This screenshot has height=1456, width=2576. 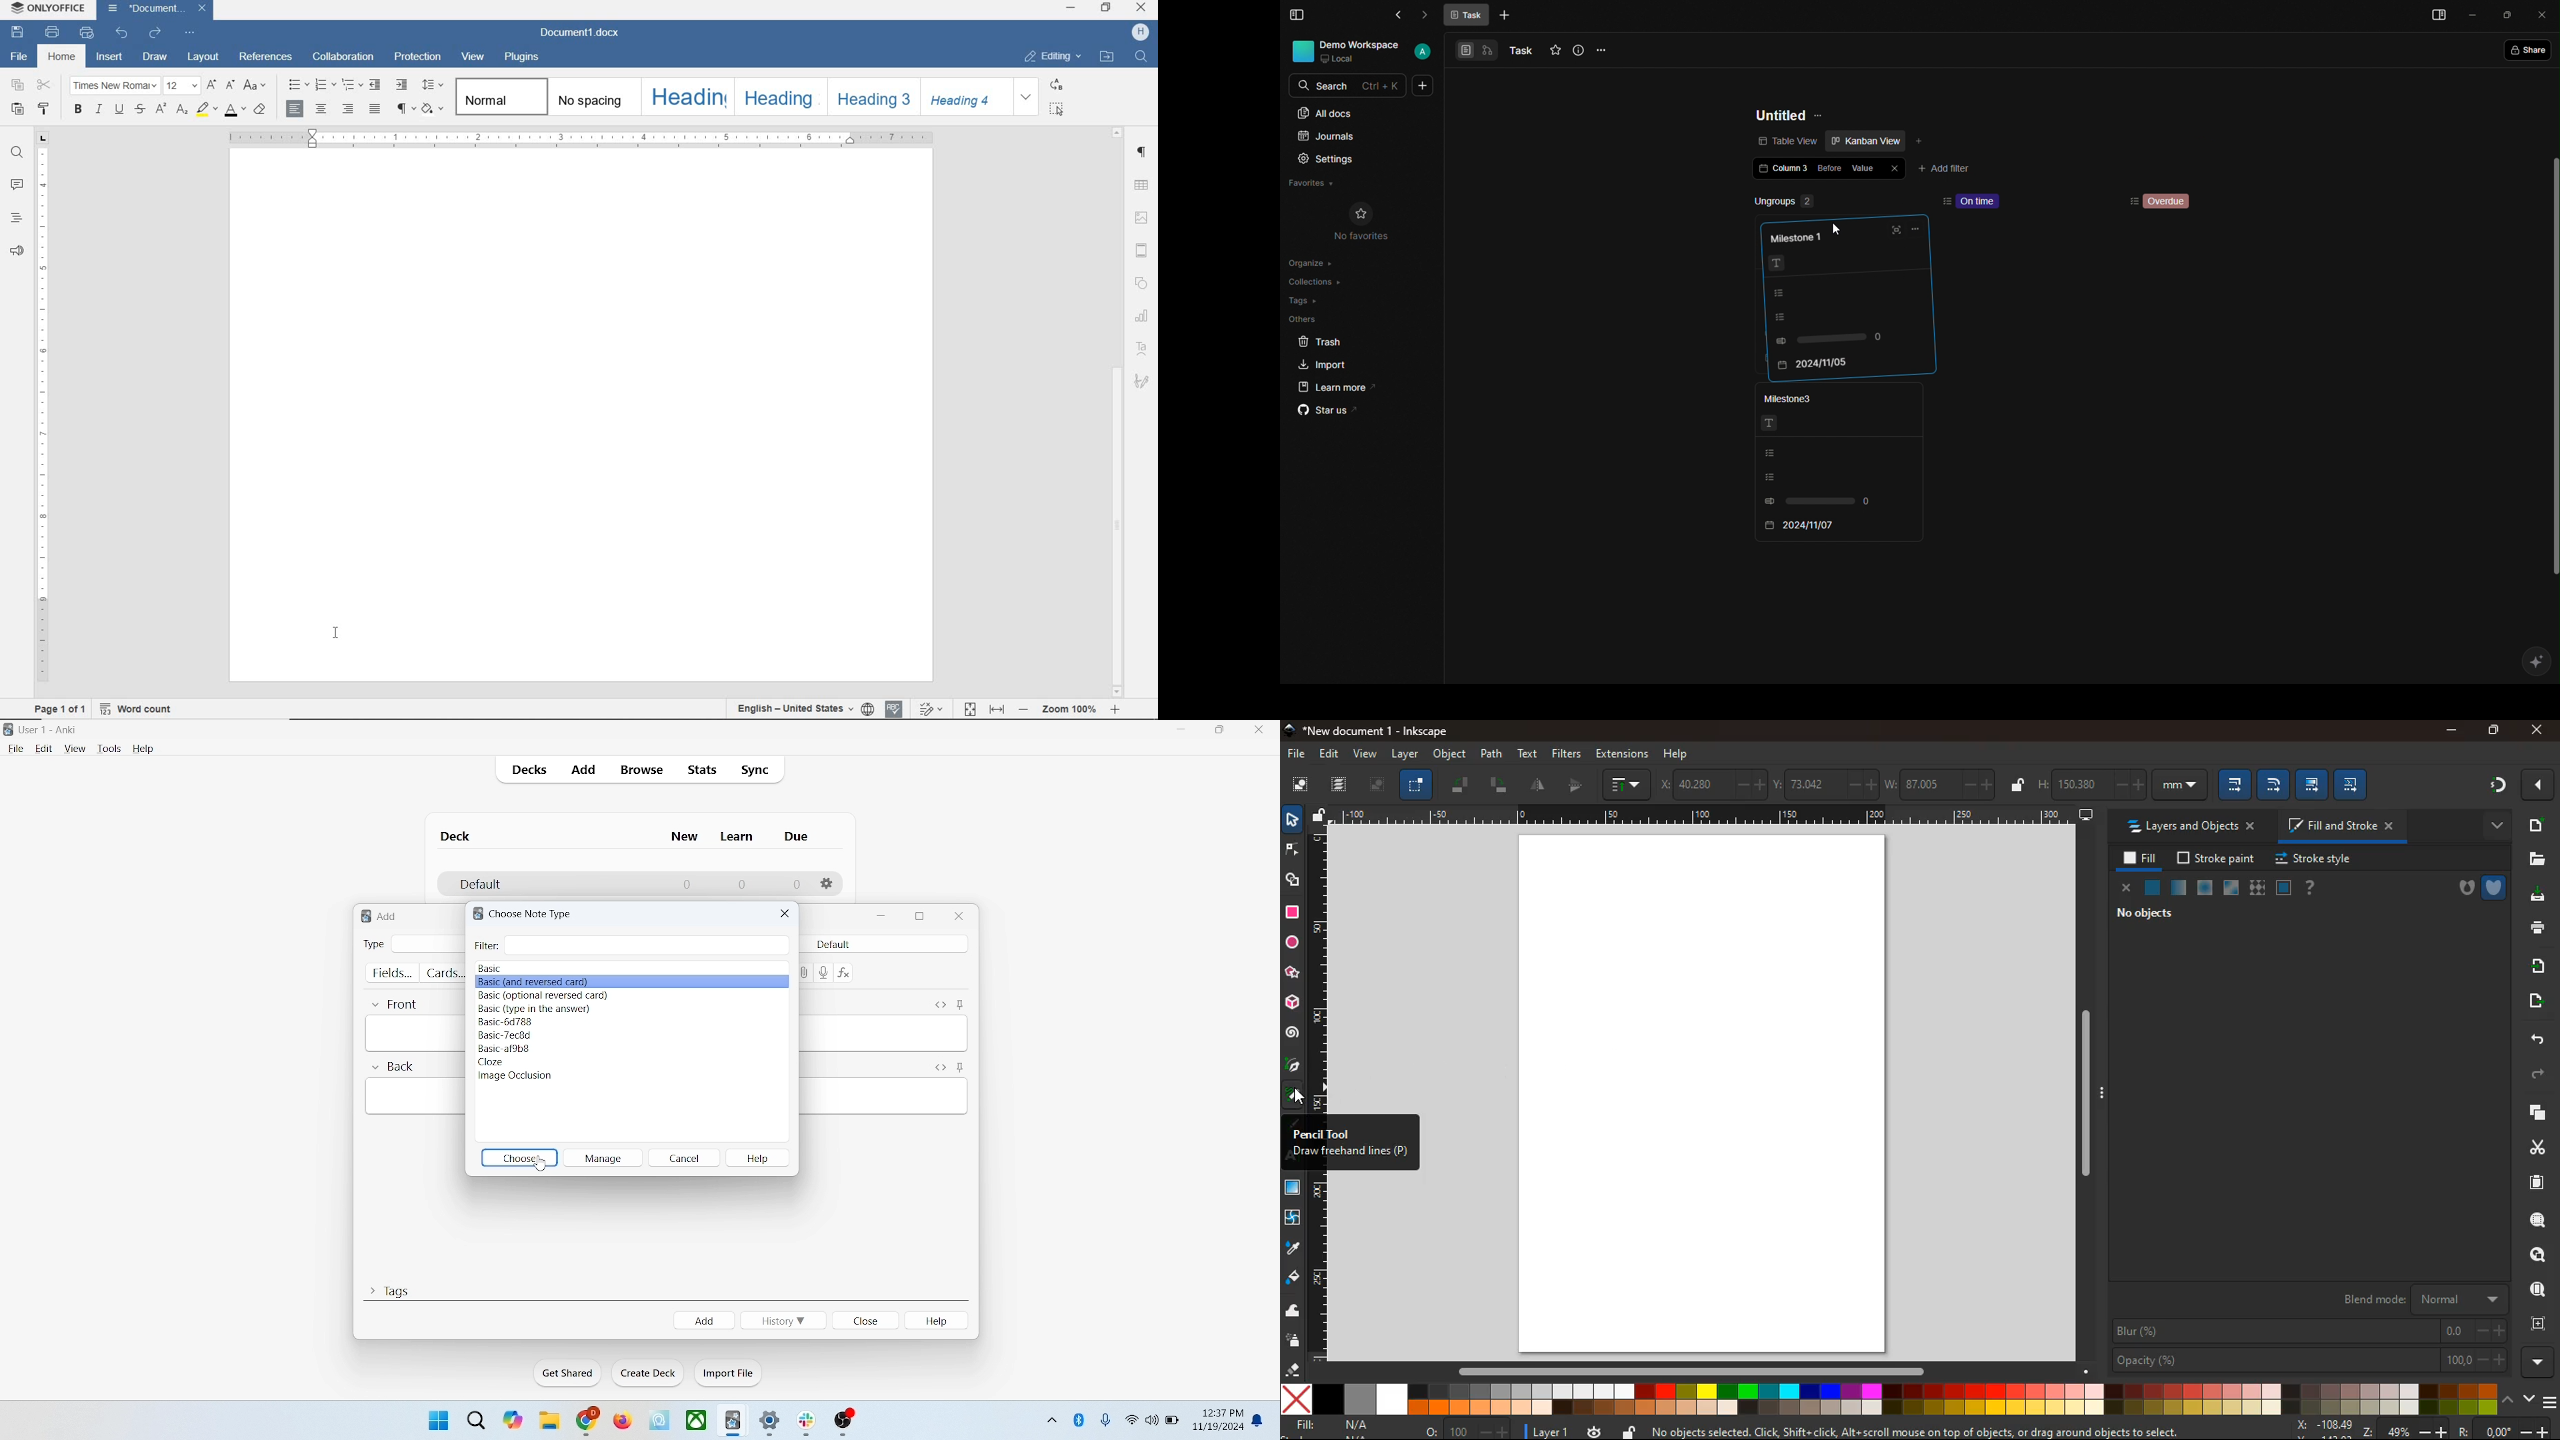 I want to click on color, so click(x=1890, y=1399).